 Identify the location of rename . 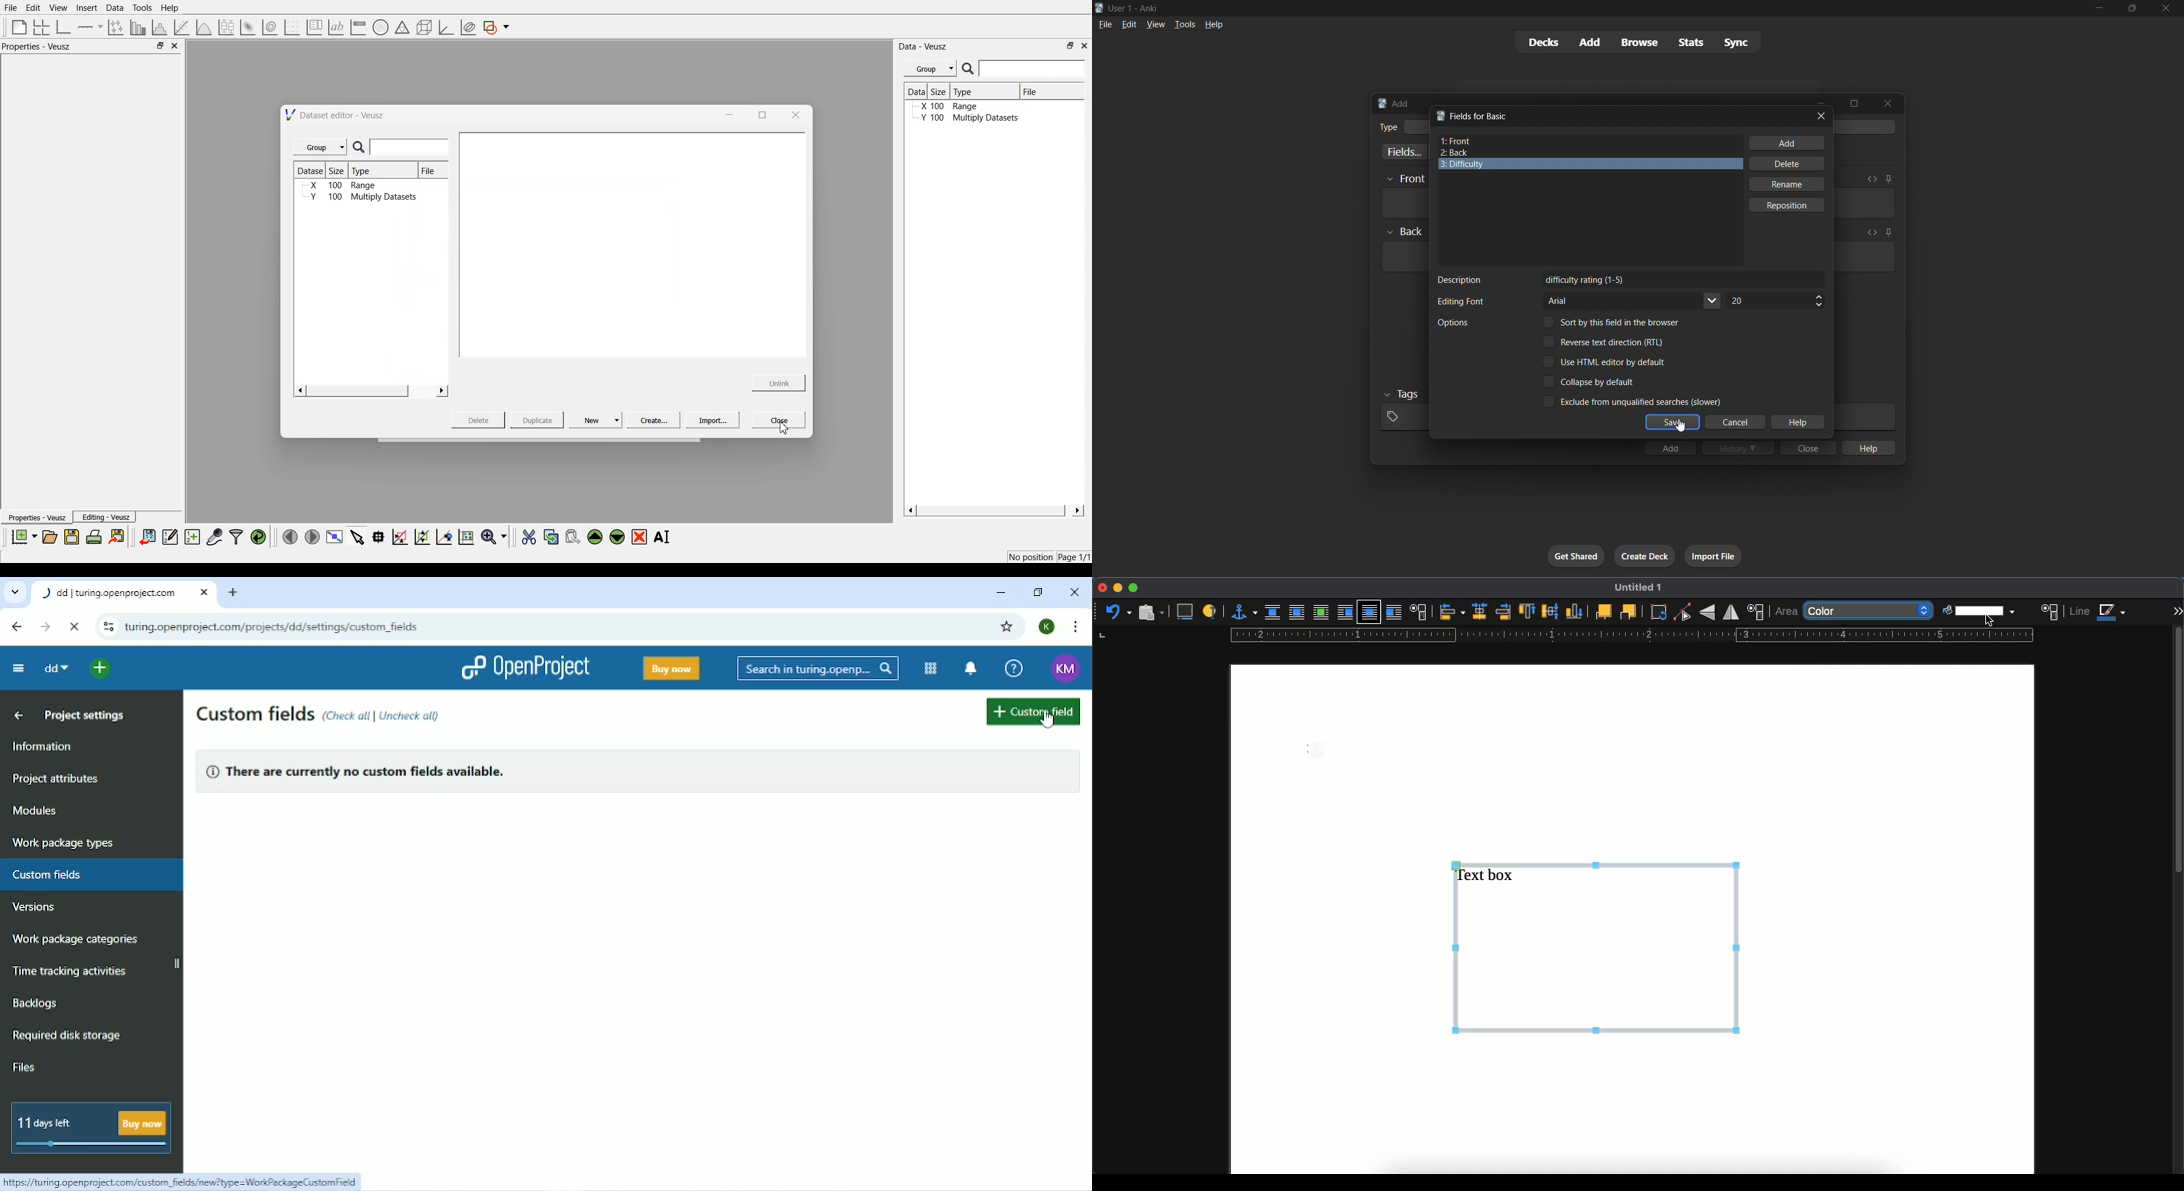
(1786, 184).